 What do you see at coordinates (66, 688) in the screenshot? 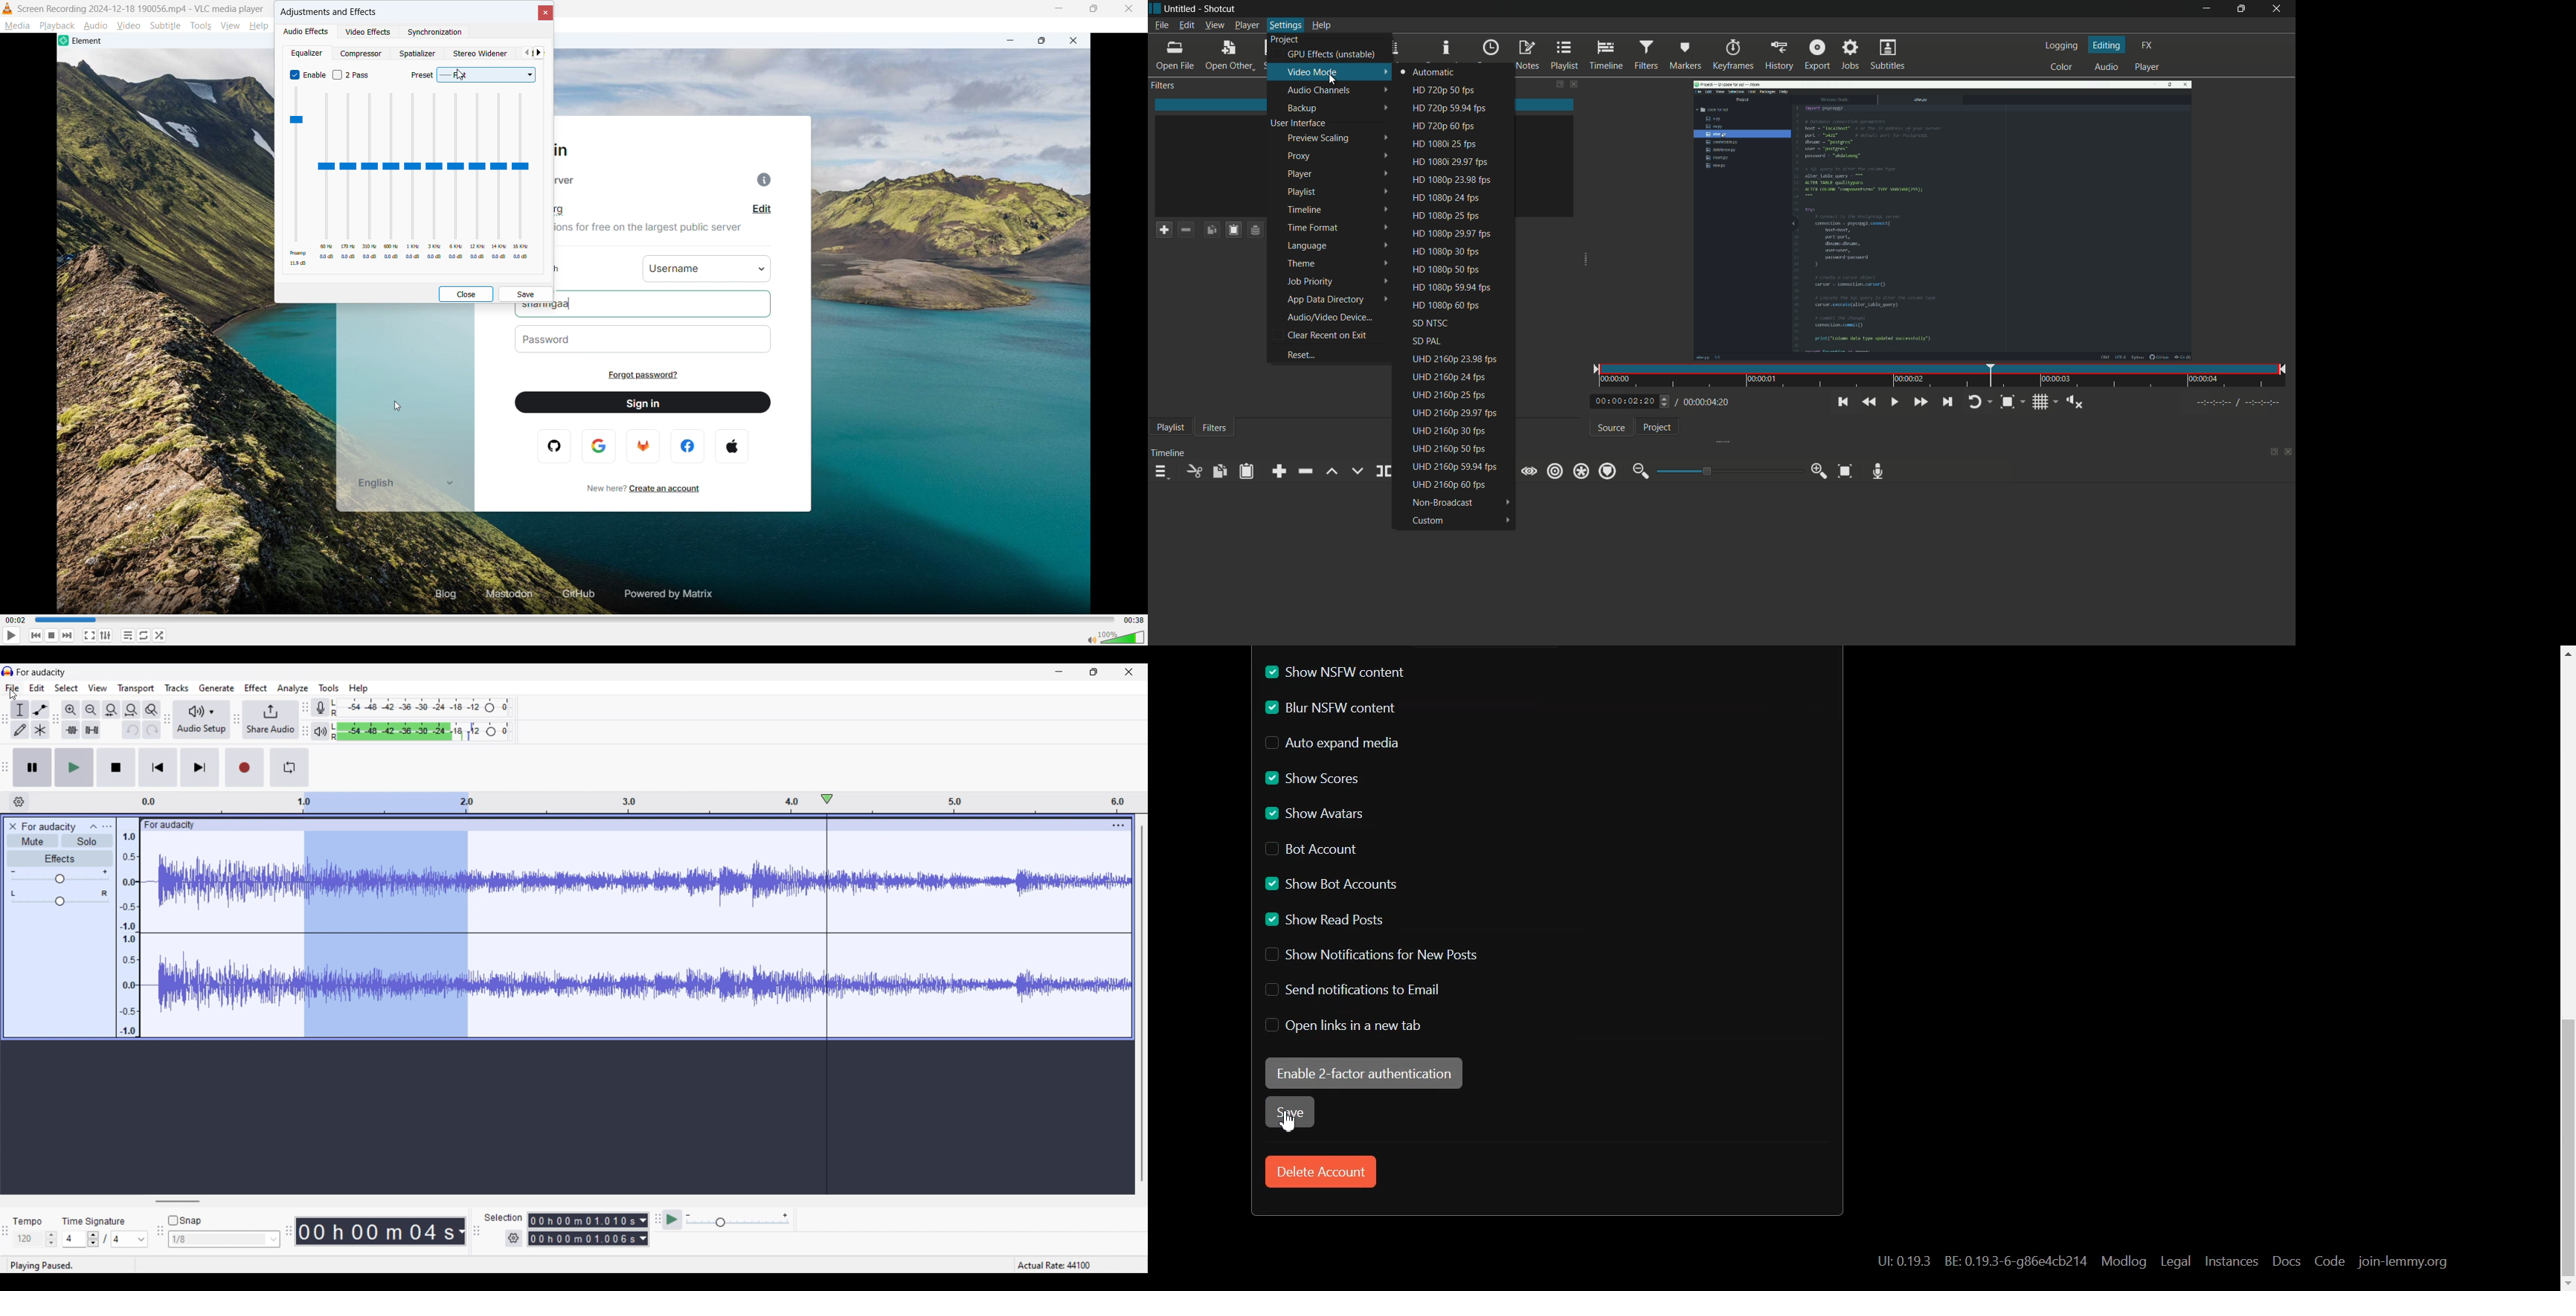
I see `Select menu` at bounding box center [66, 688].